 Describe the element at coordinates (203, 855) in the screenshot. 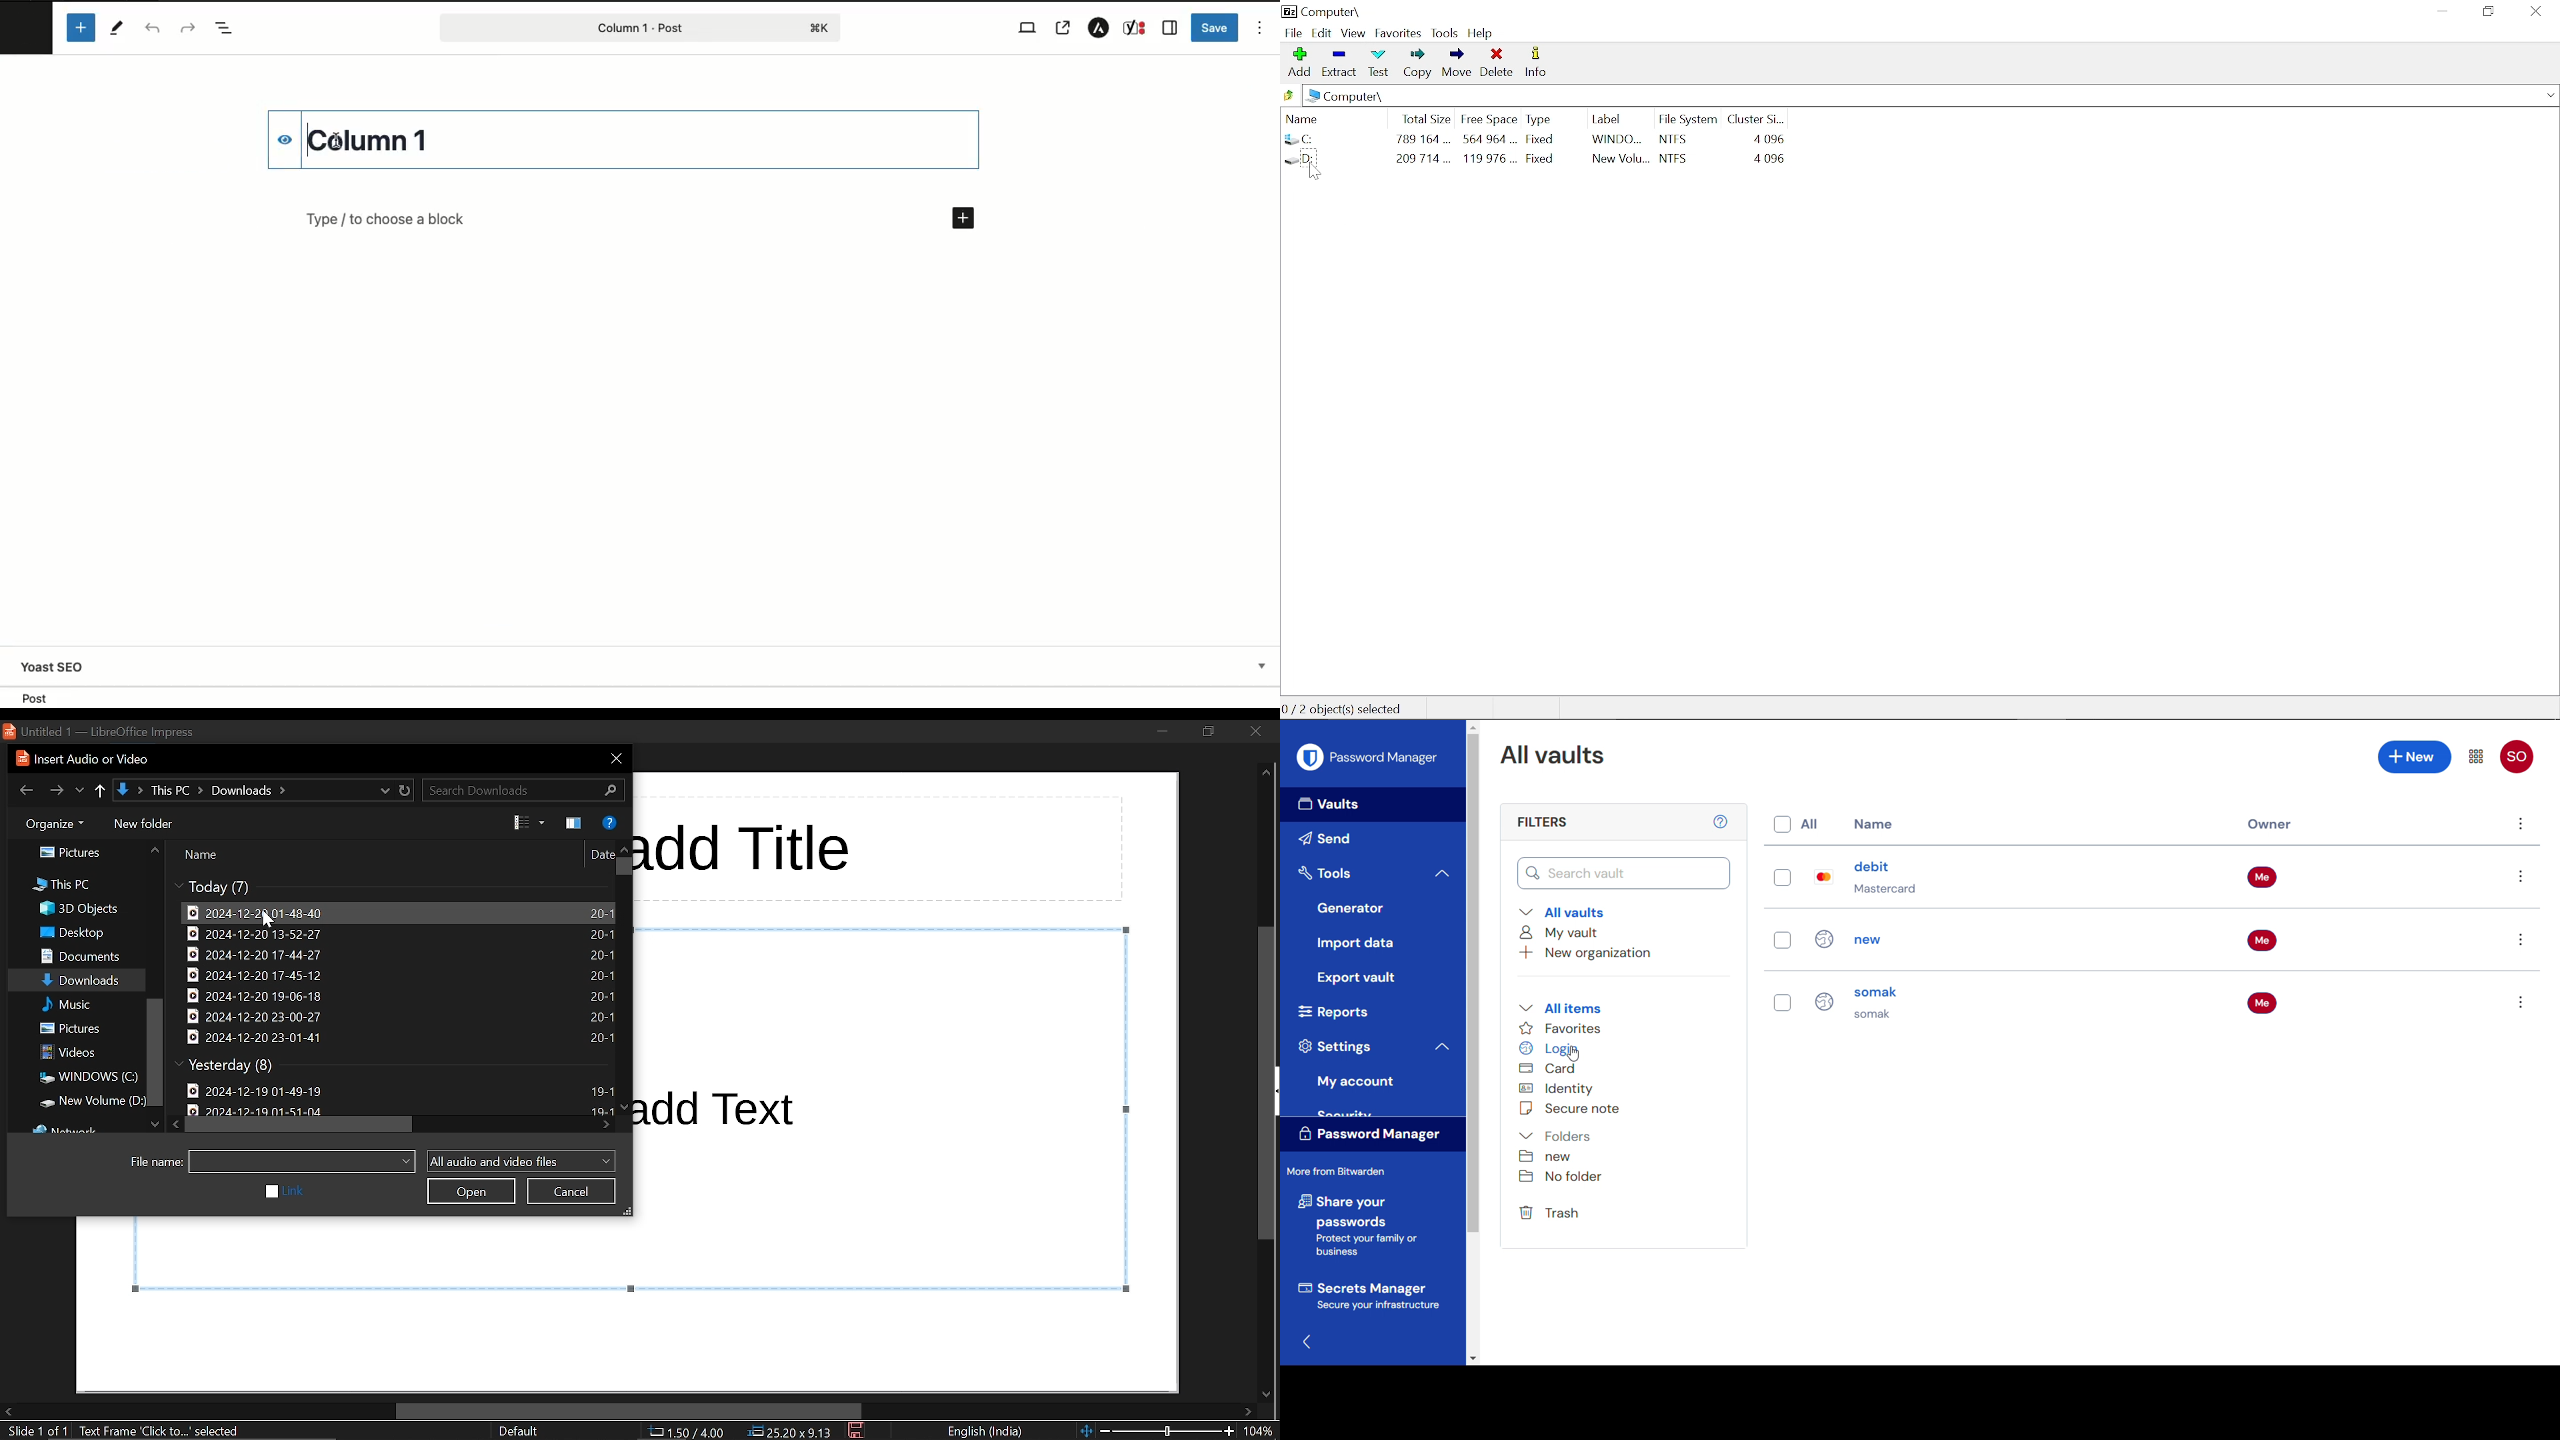

I see `name` at that location.